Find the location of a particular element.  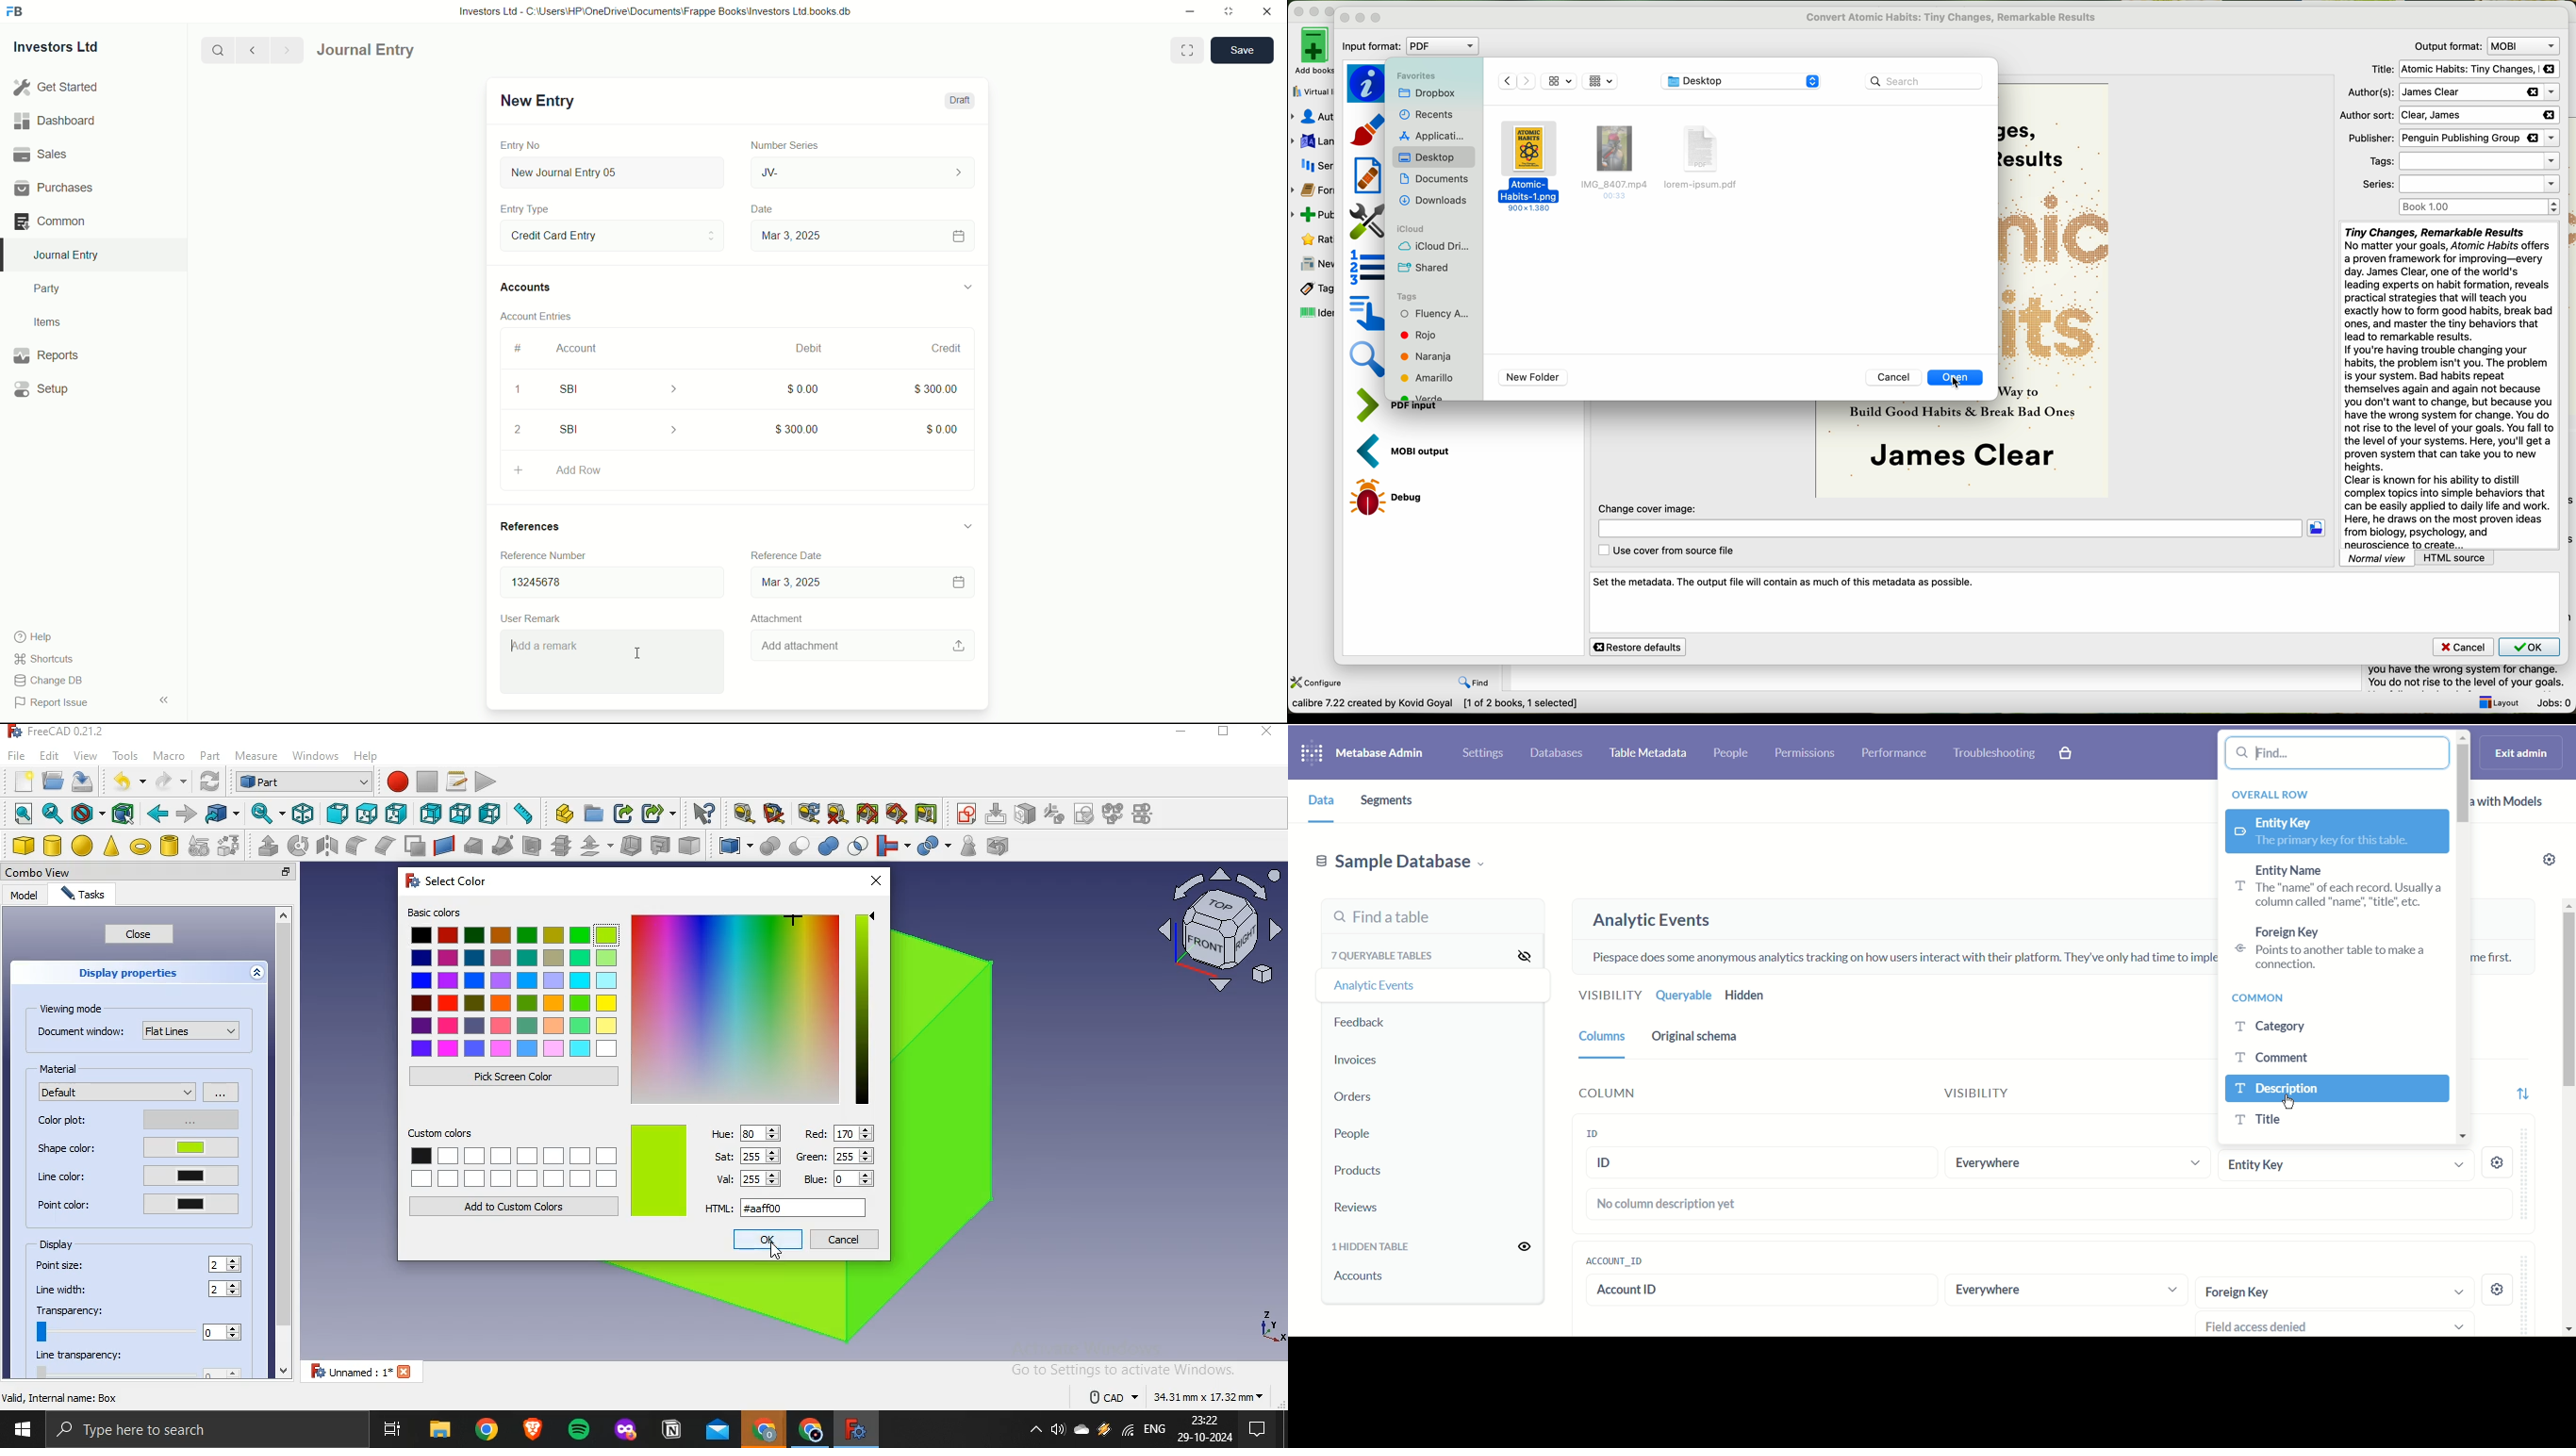

credit is located at coordinates (948, 349).